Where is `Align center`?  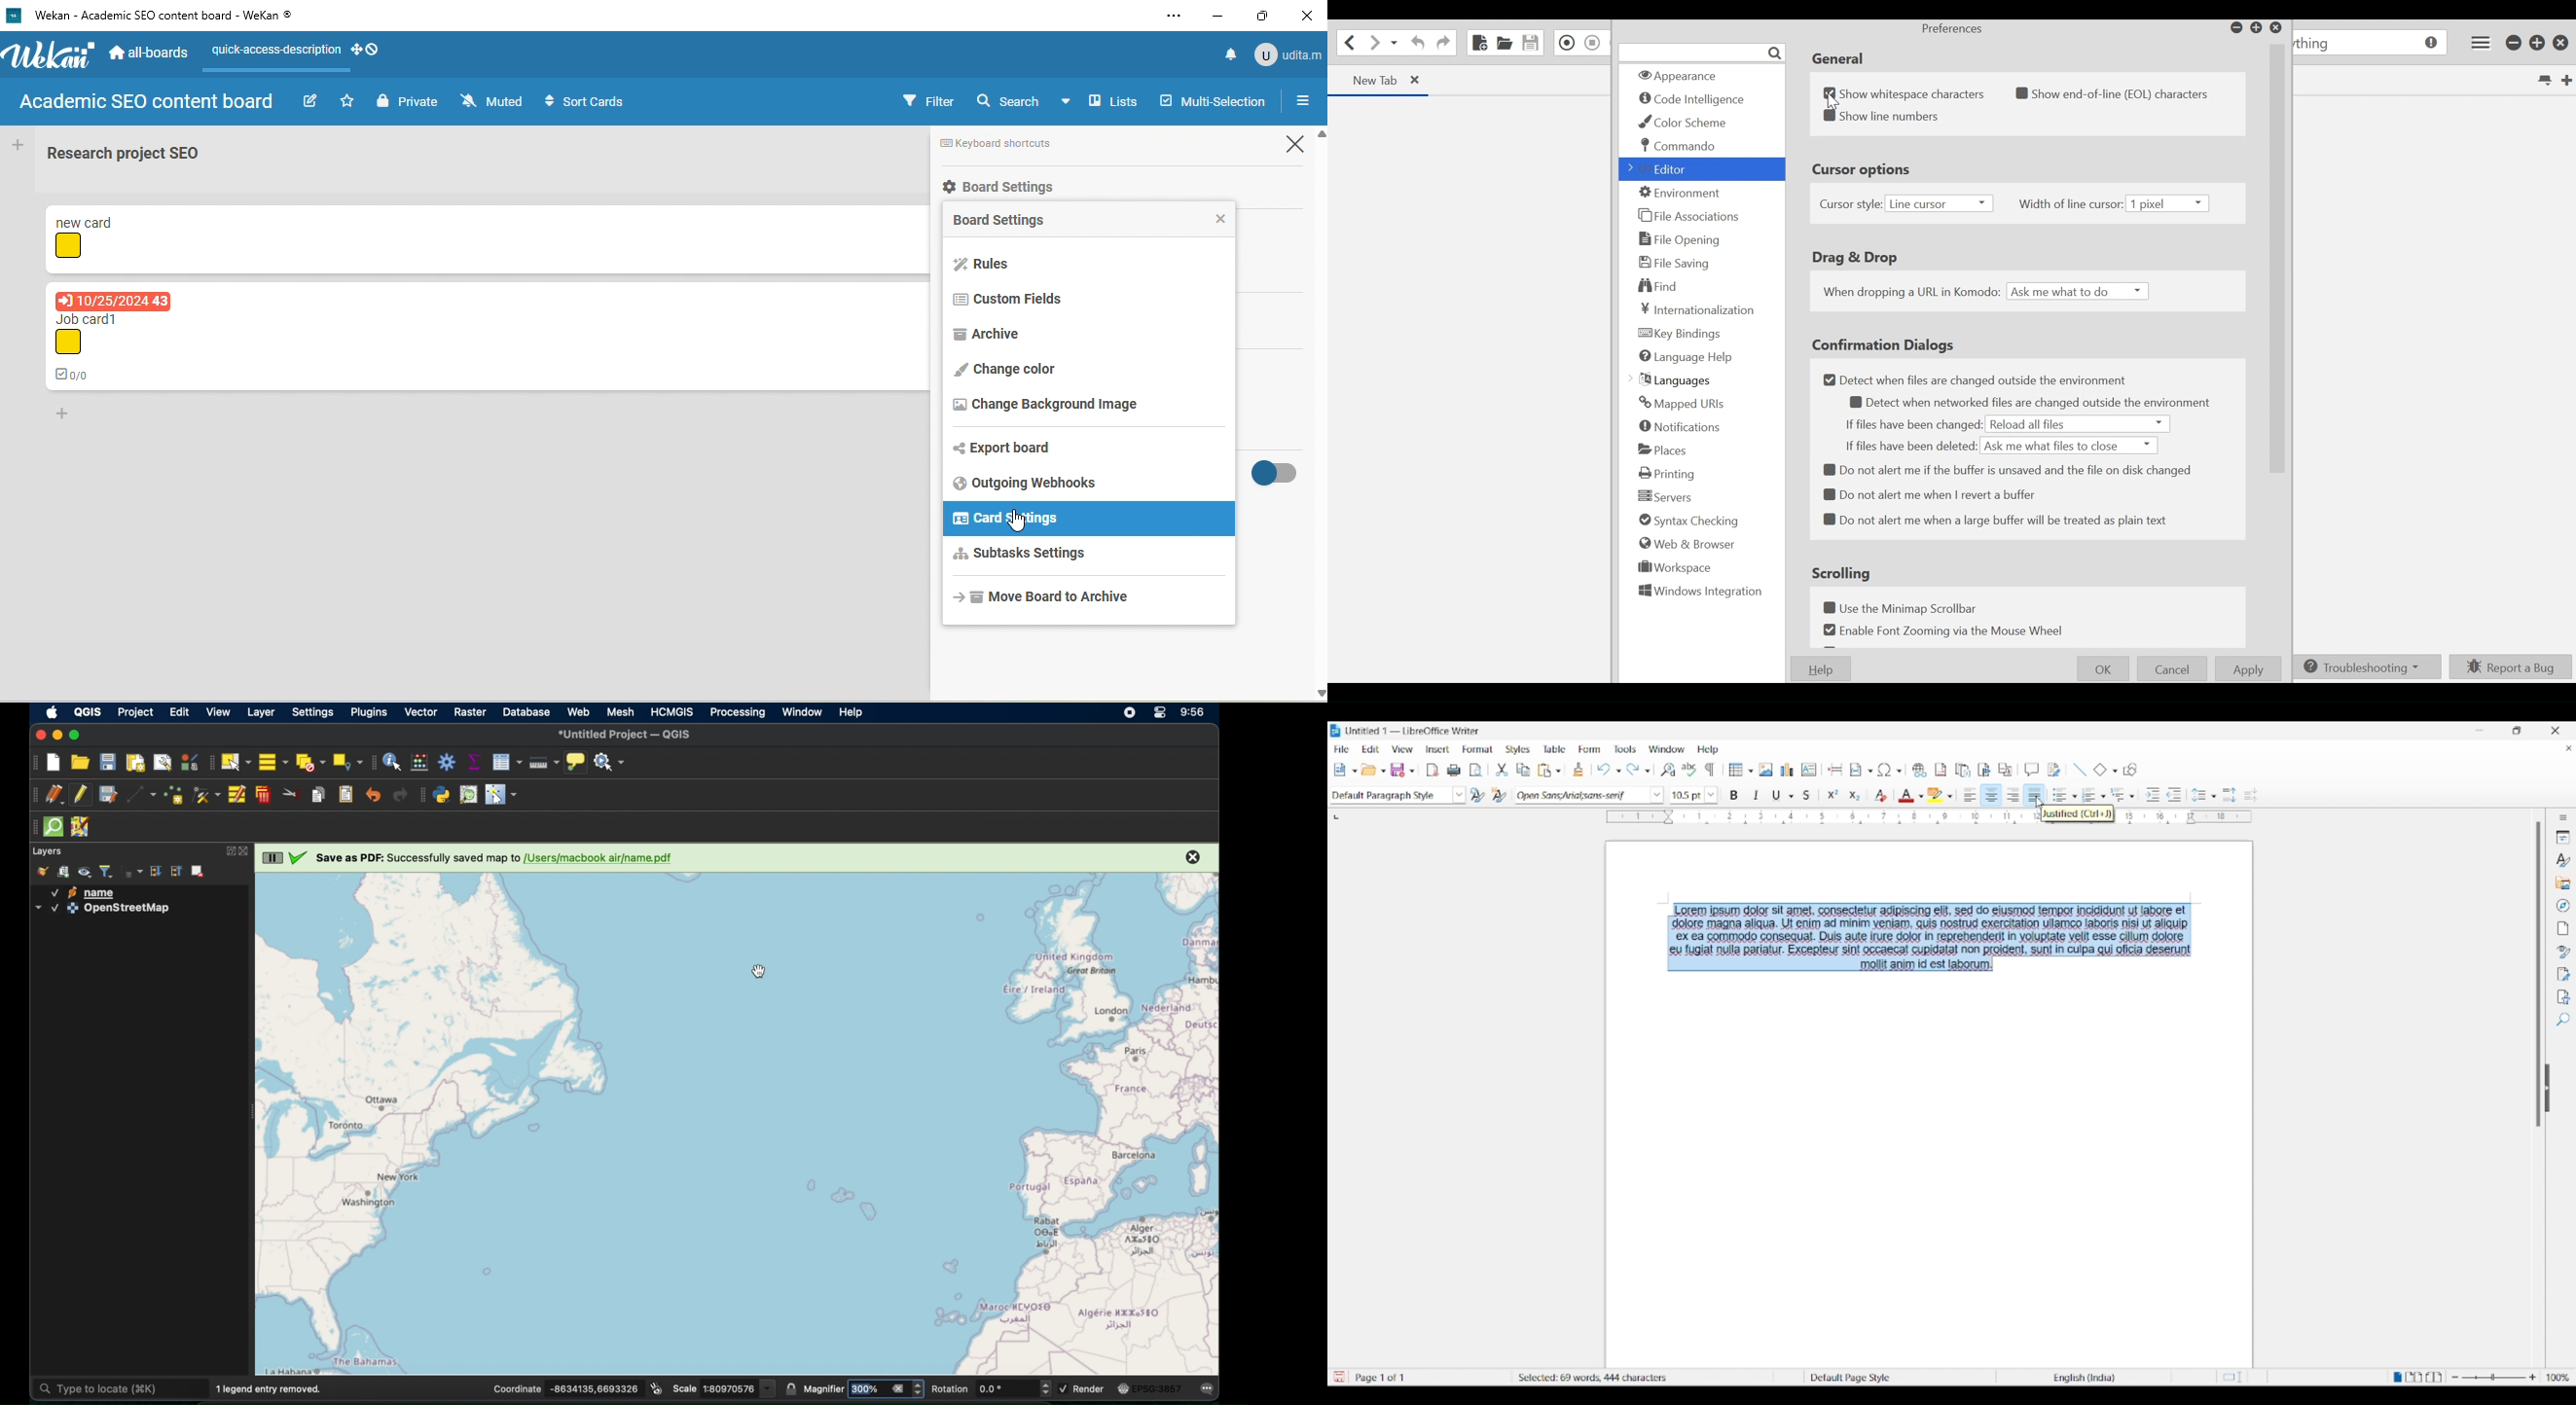 Align center is located at coordinates (1992, 795).